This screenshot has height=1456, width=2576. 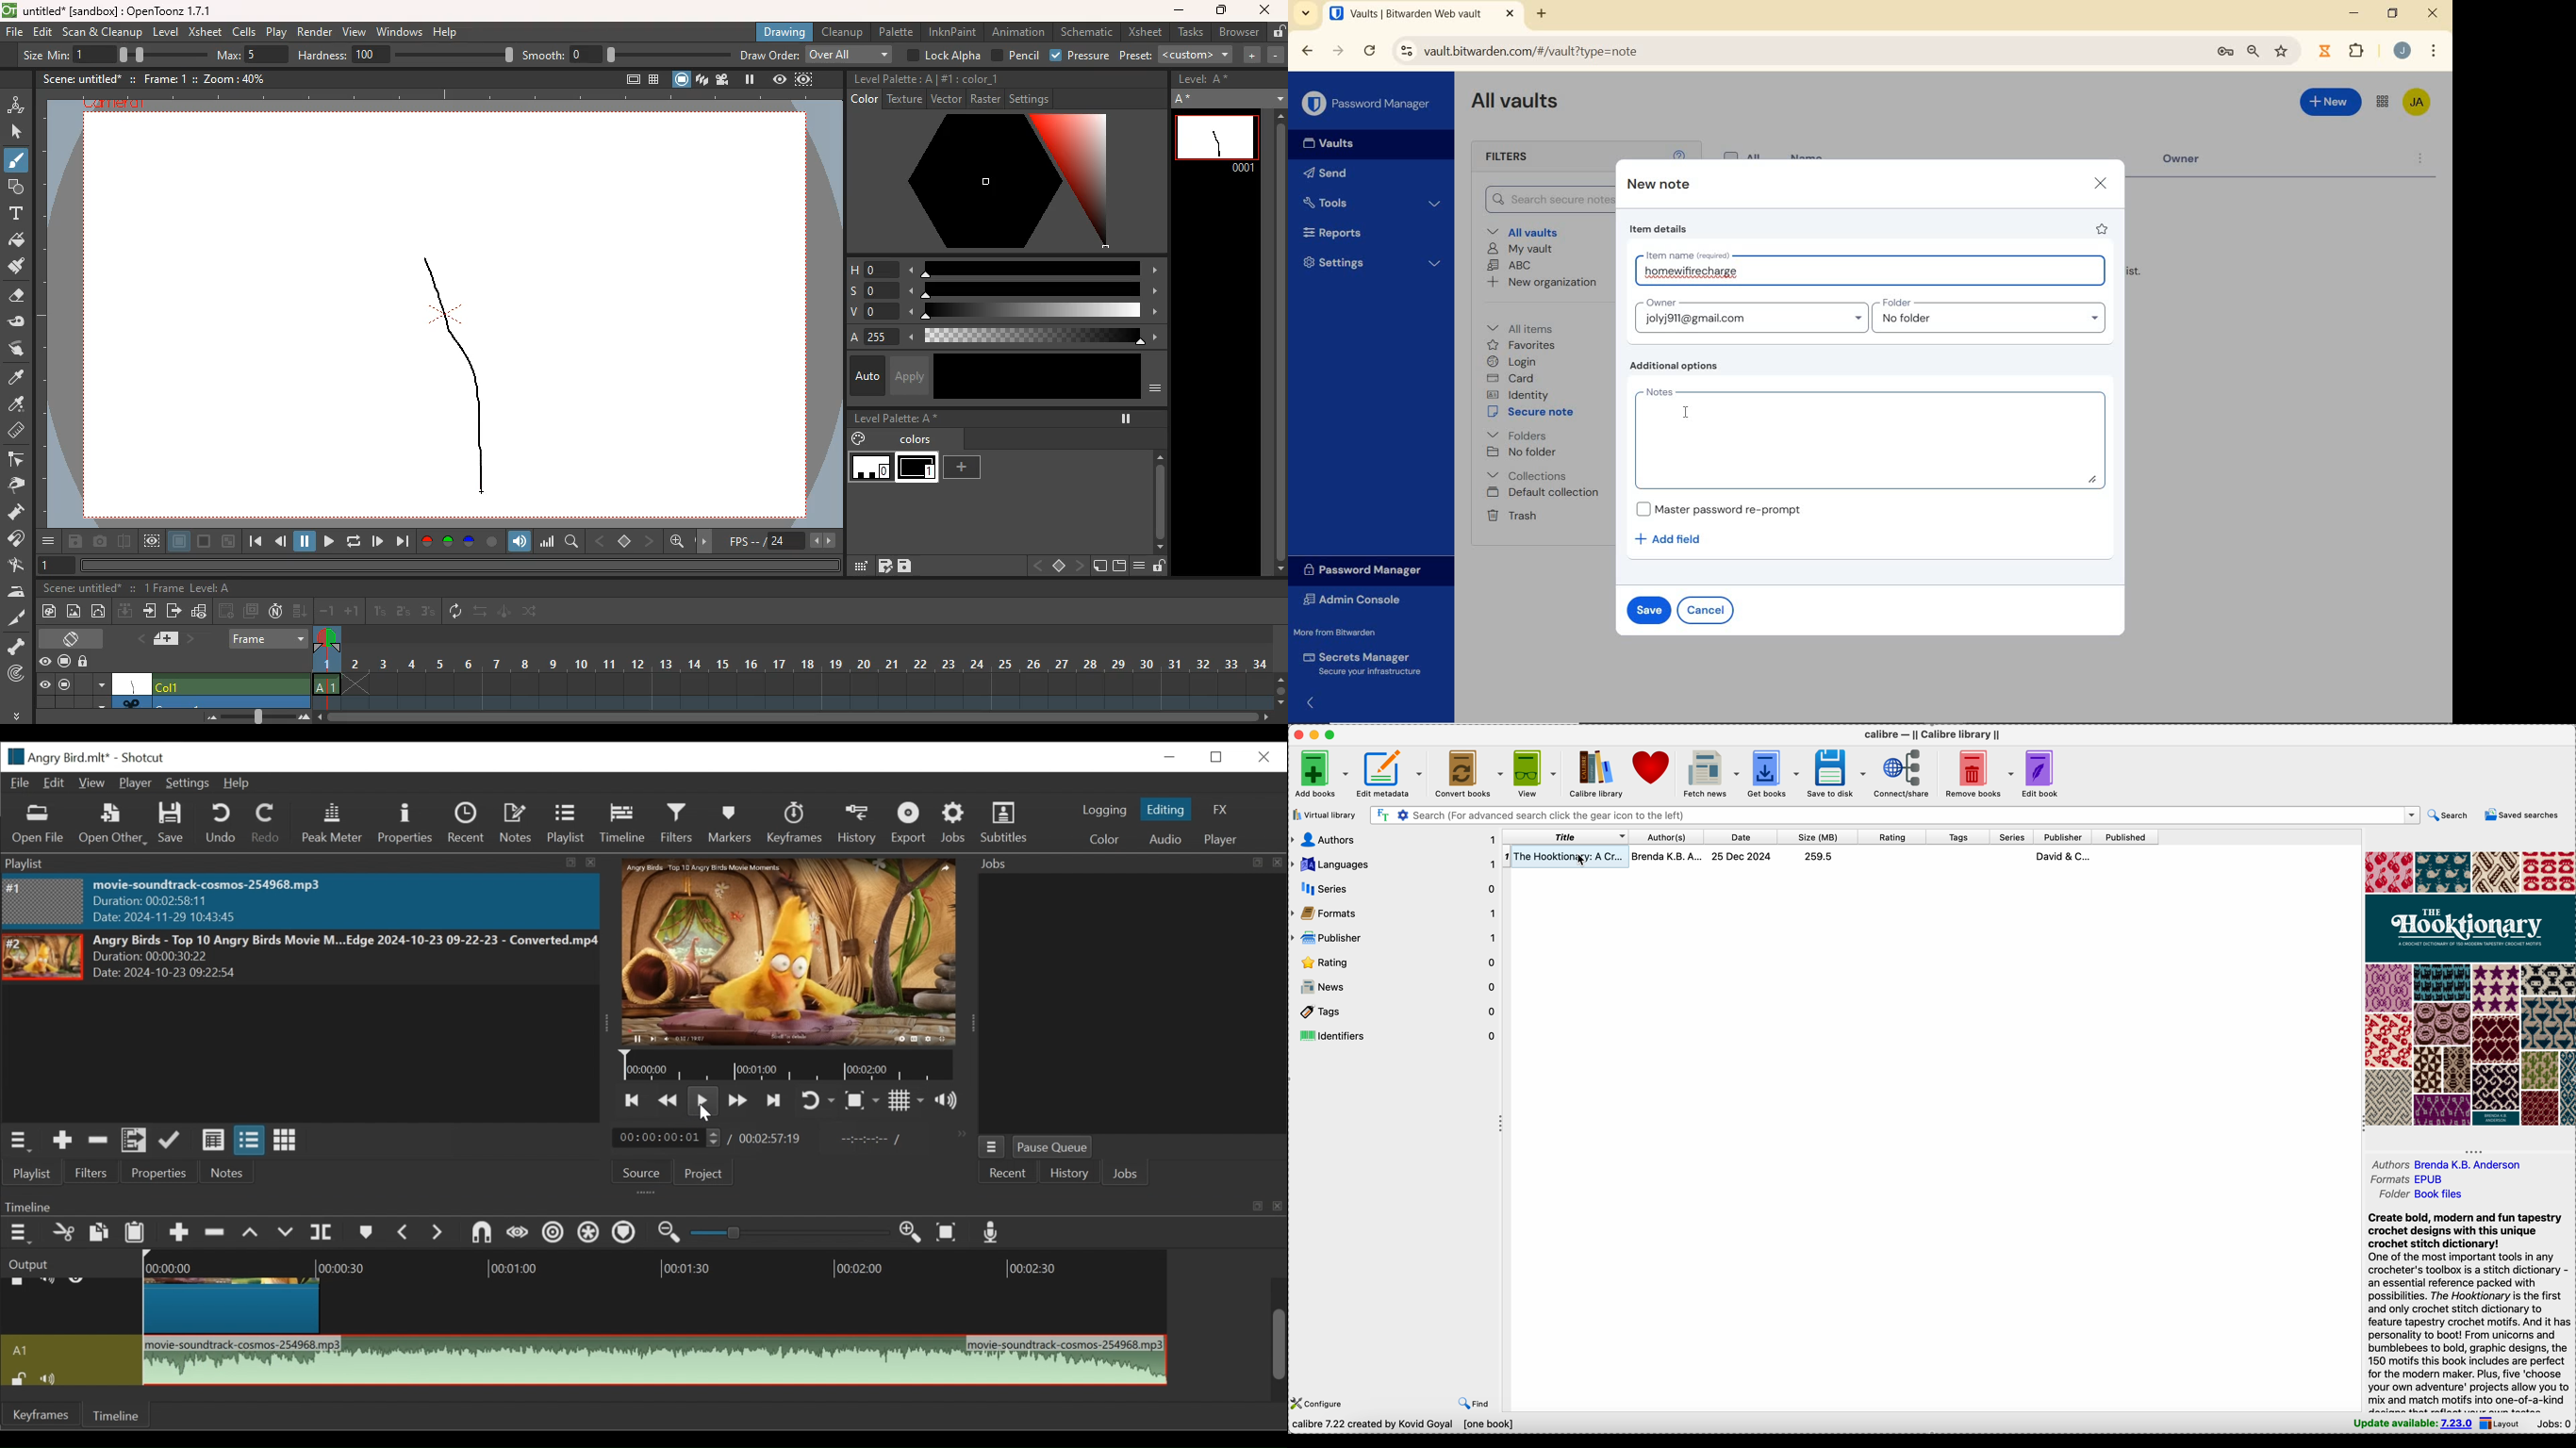 I want to click on folder, so click(x=2424, y=1196).